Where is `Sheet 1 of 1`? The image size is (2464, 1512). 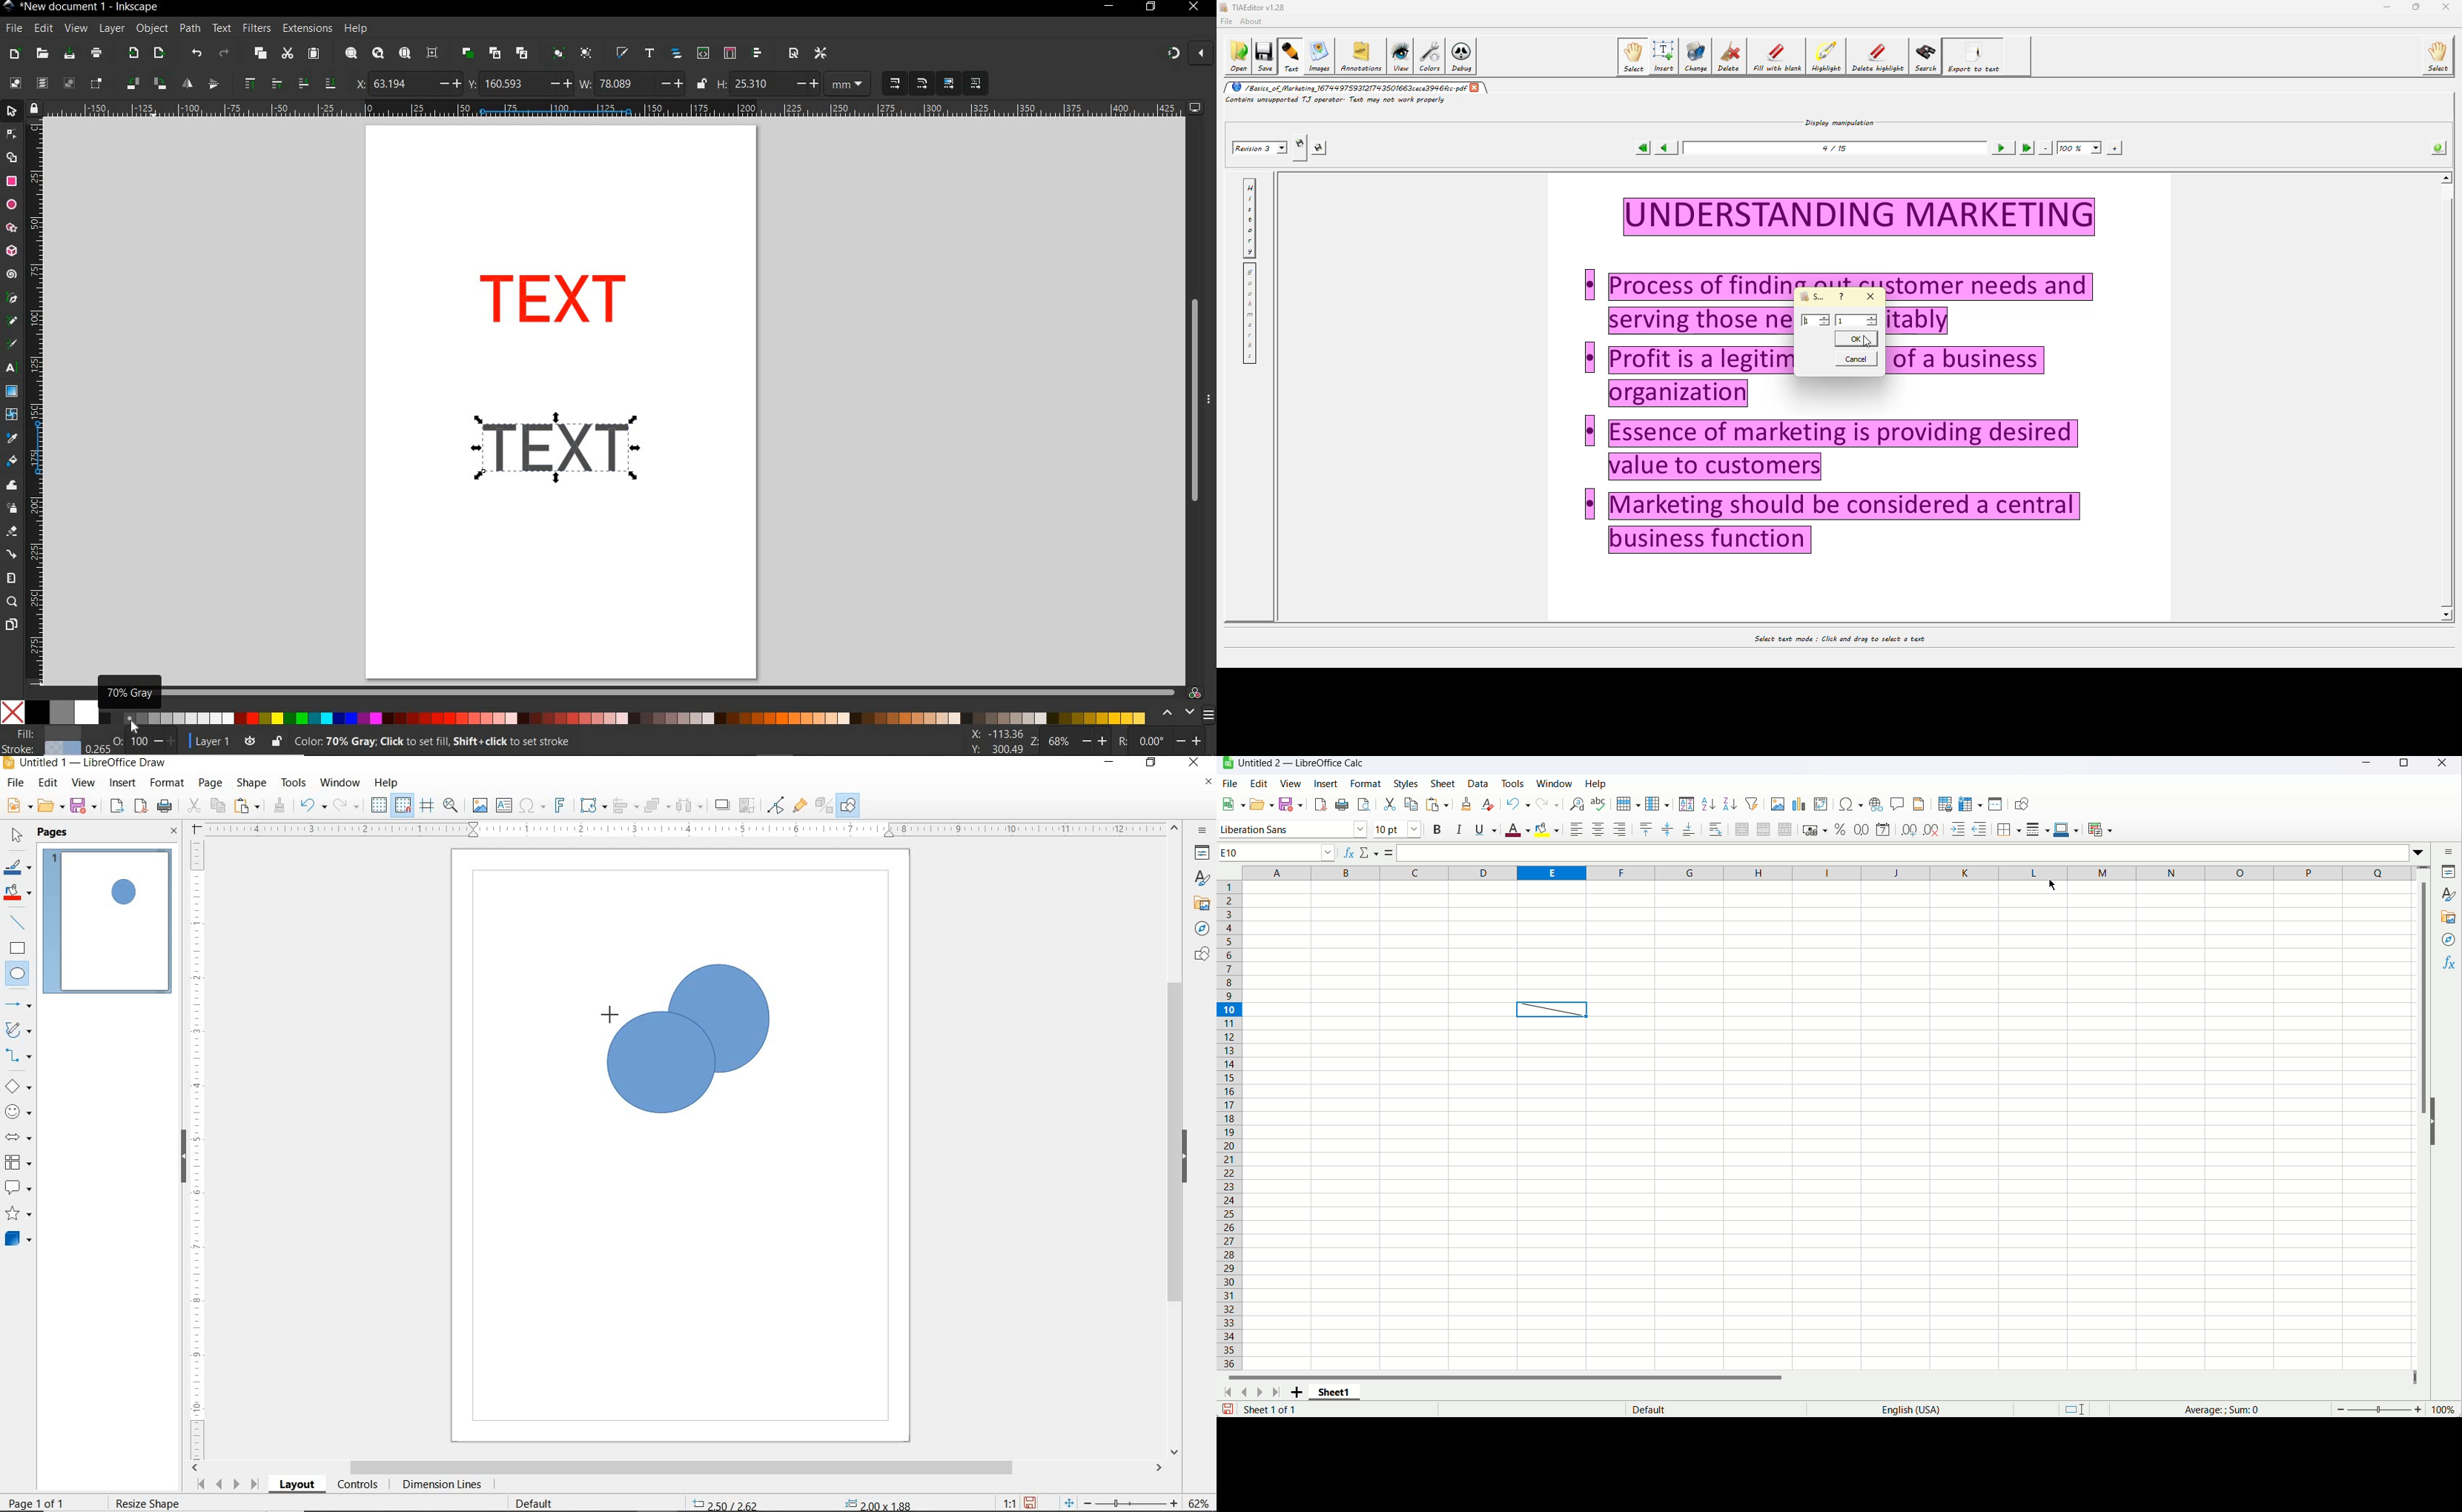
Sheet 1 of 1 is located at coordinates (1273, 1410).